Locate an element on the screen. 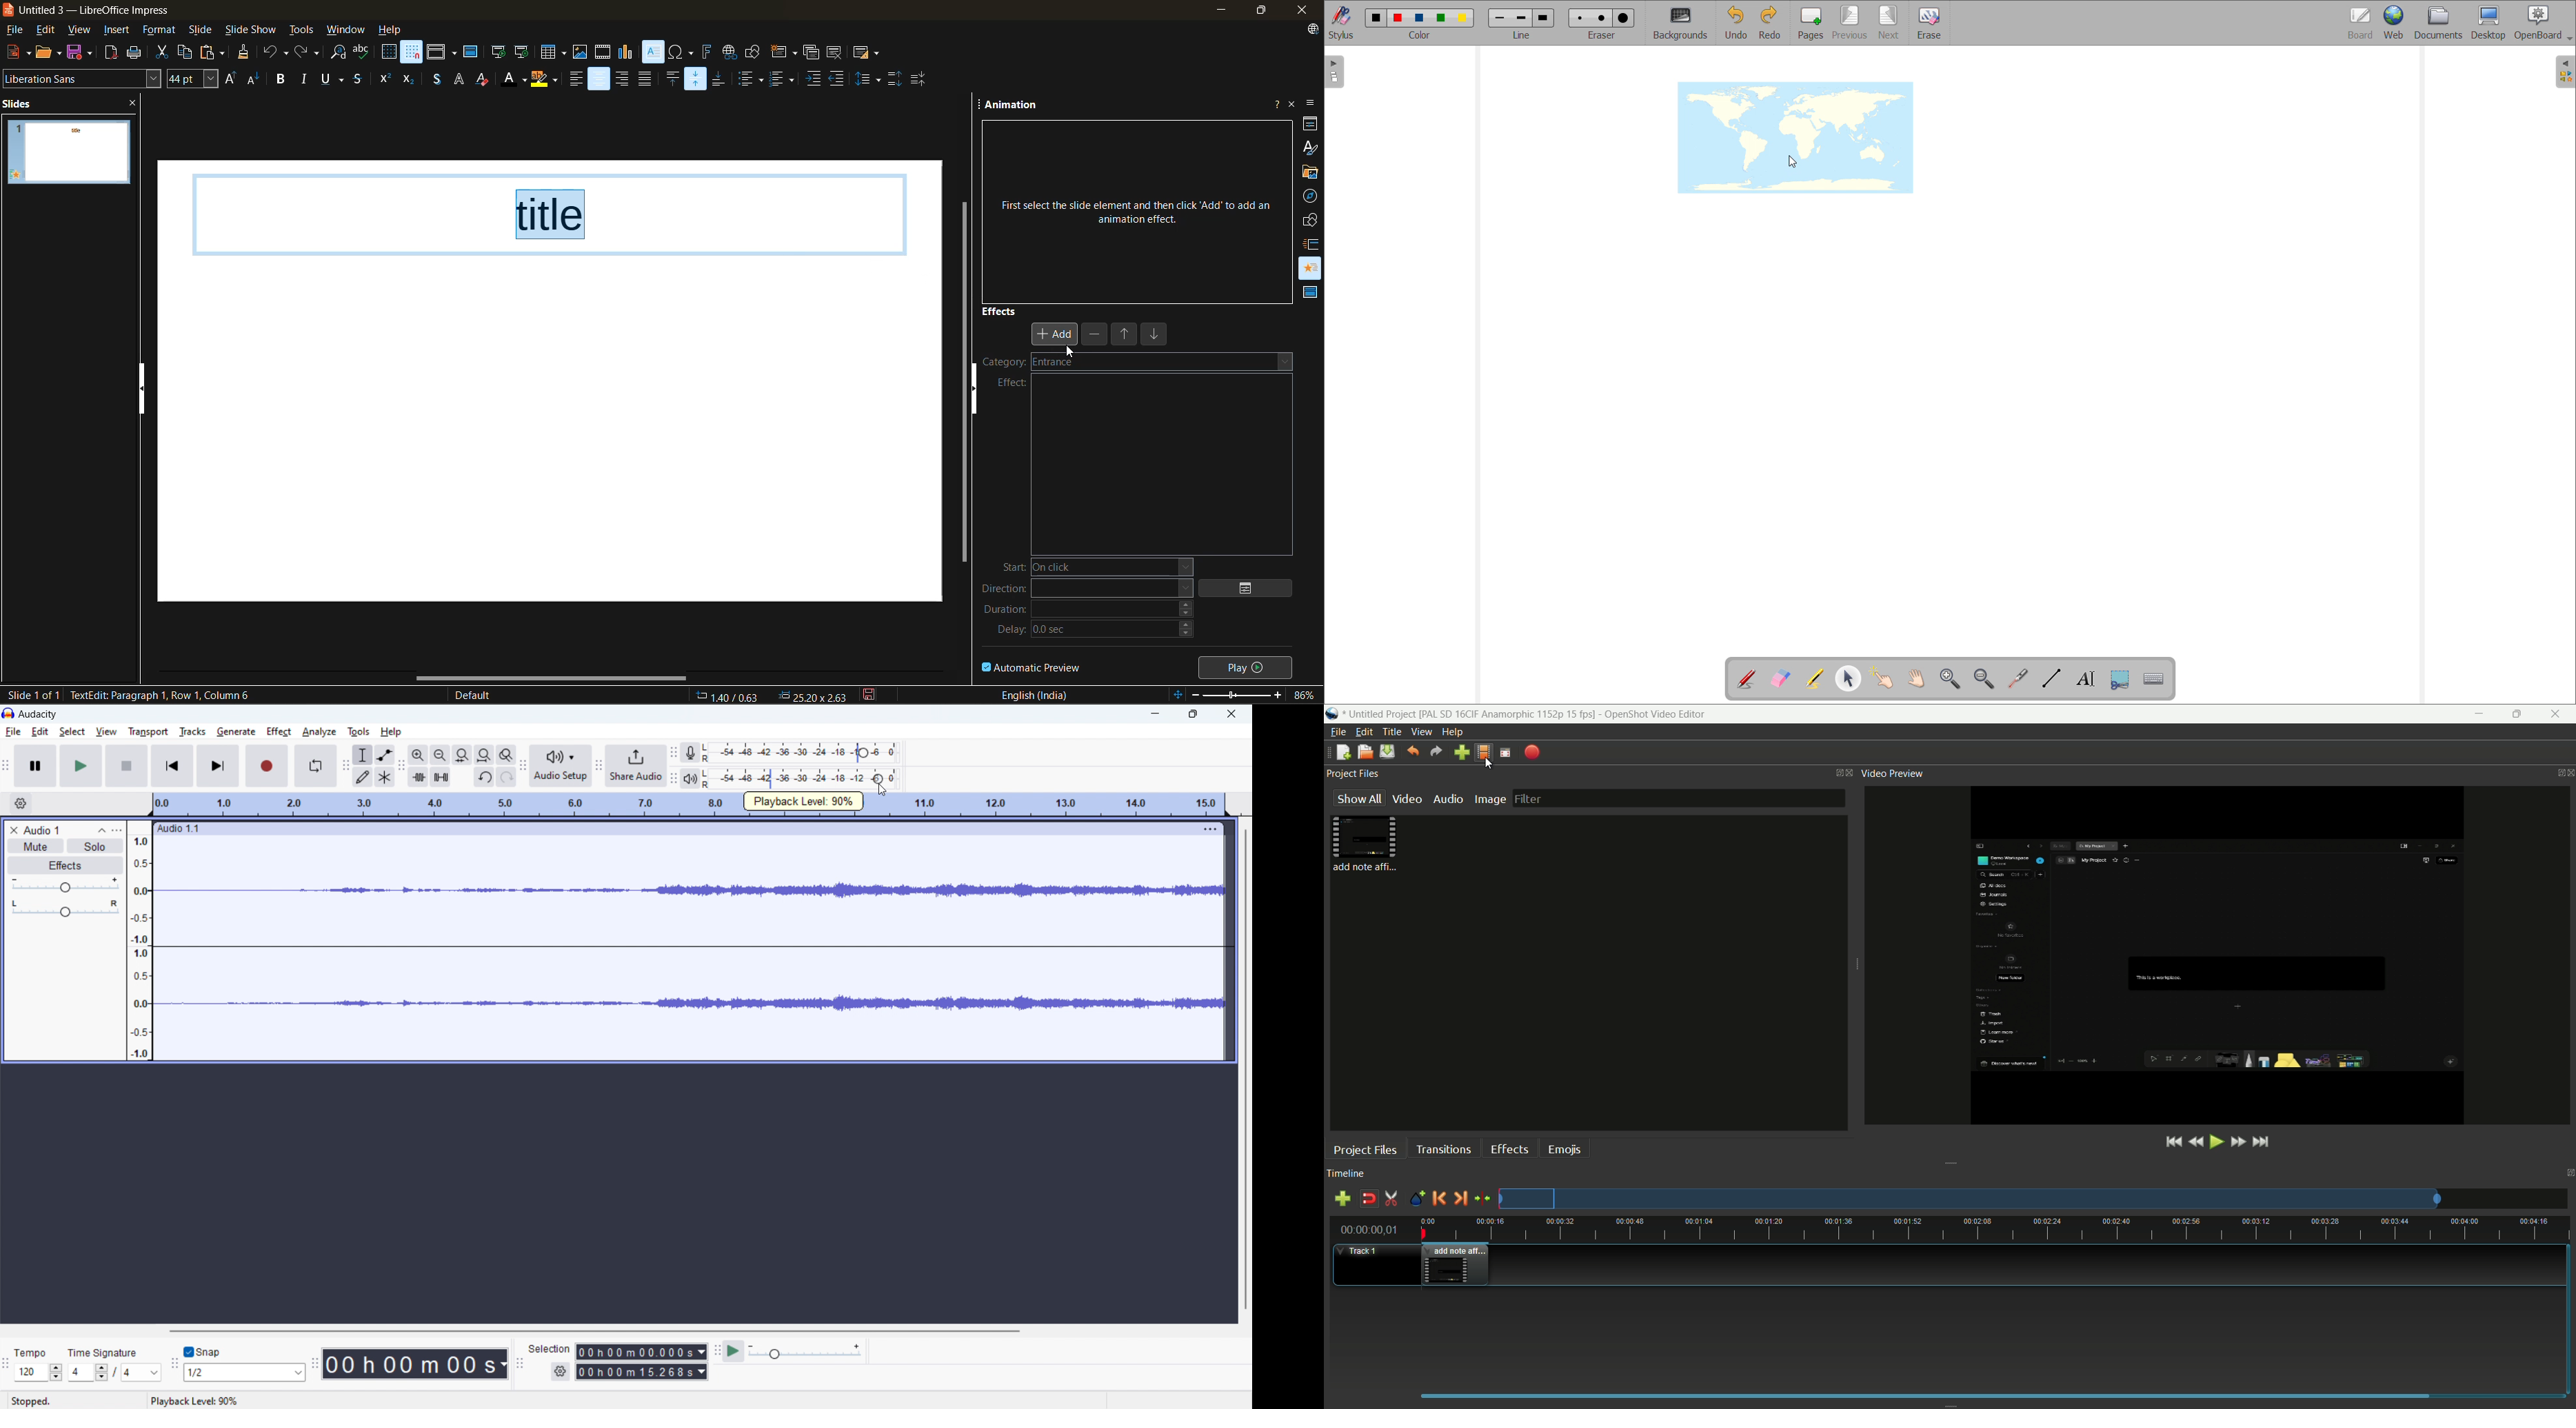 This screenshot has width=2576, height=1428. toggle shadow is located at coordinates (436, 81).